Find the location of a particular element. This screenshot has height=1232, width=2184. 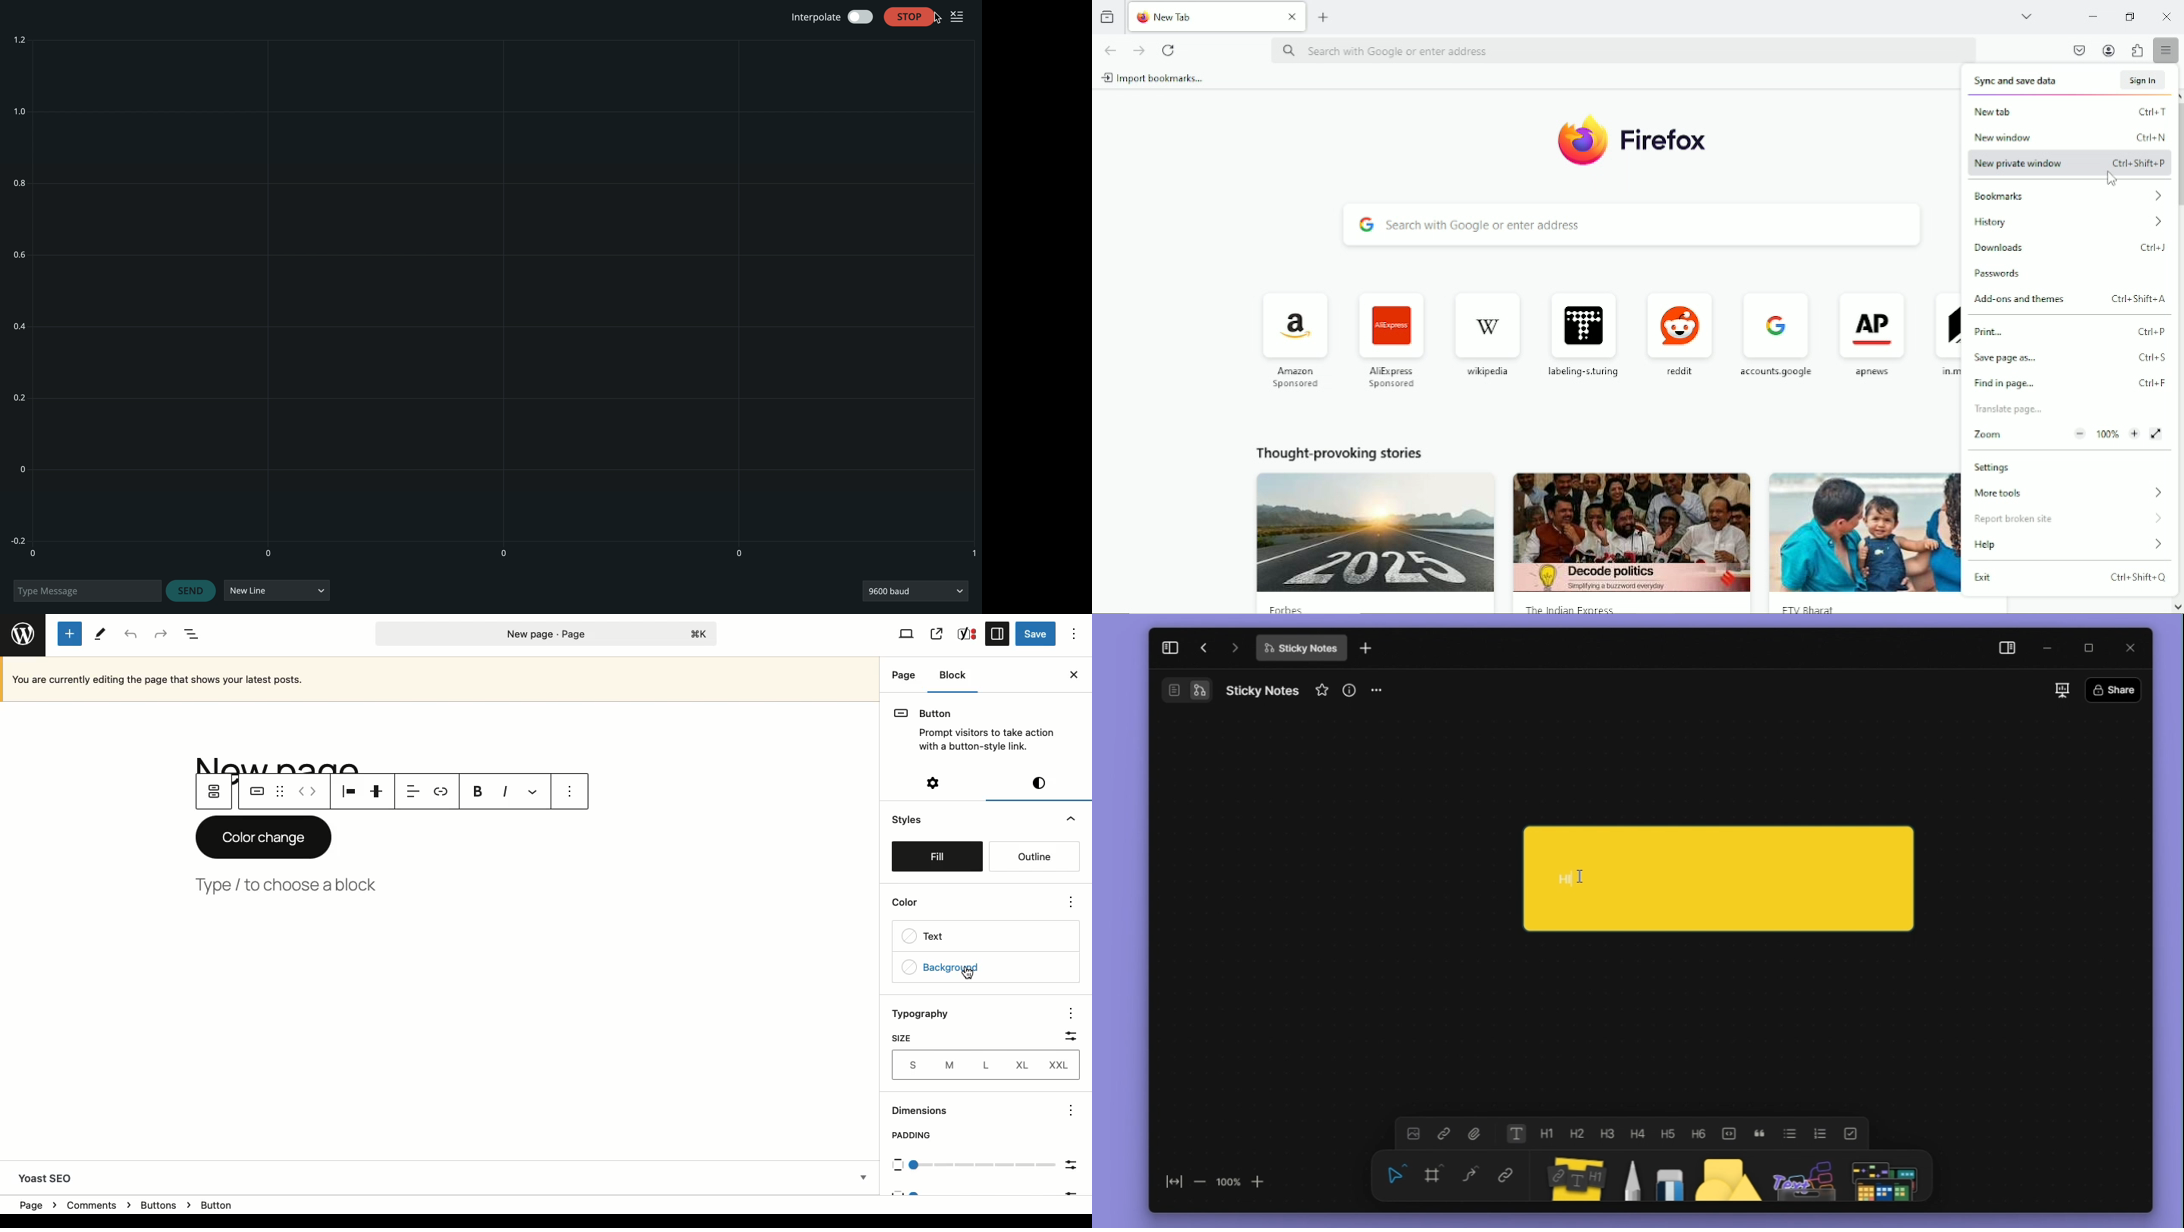

Align is located at coordinates (347, 791).